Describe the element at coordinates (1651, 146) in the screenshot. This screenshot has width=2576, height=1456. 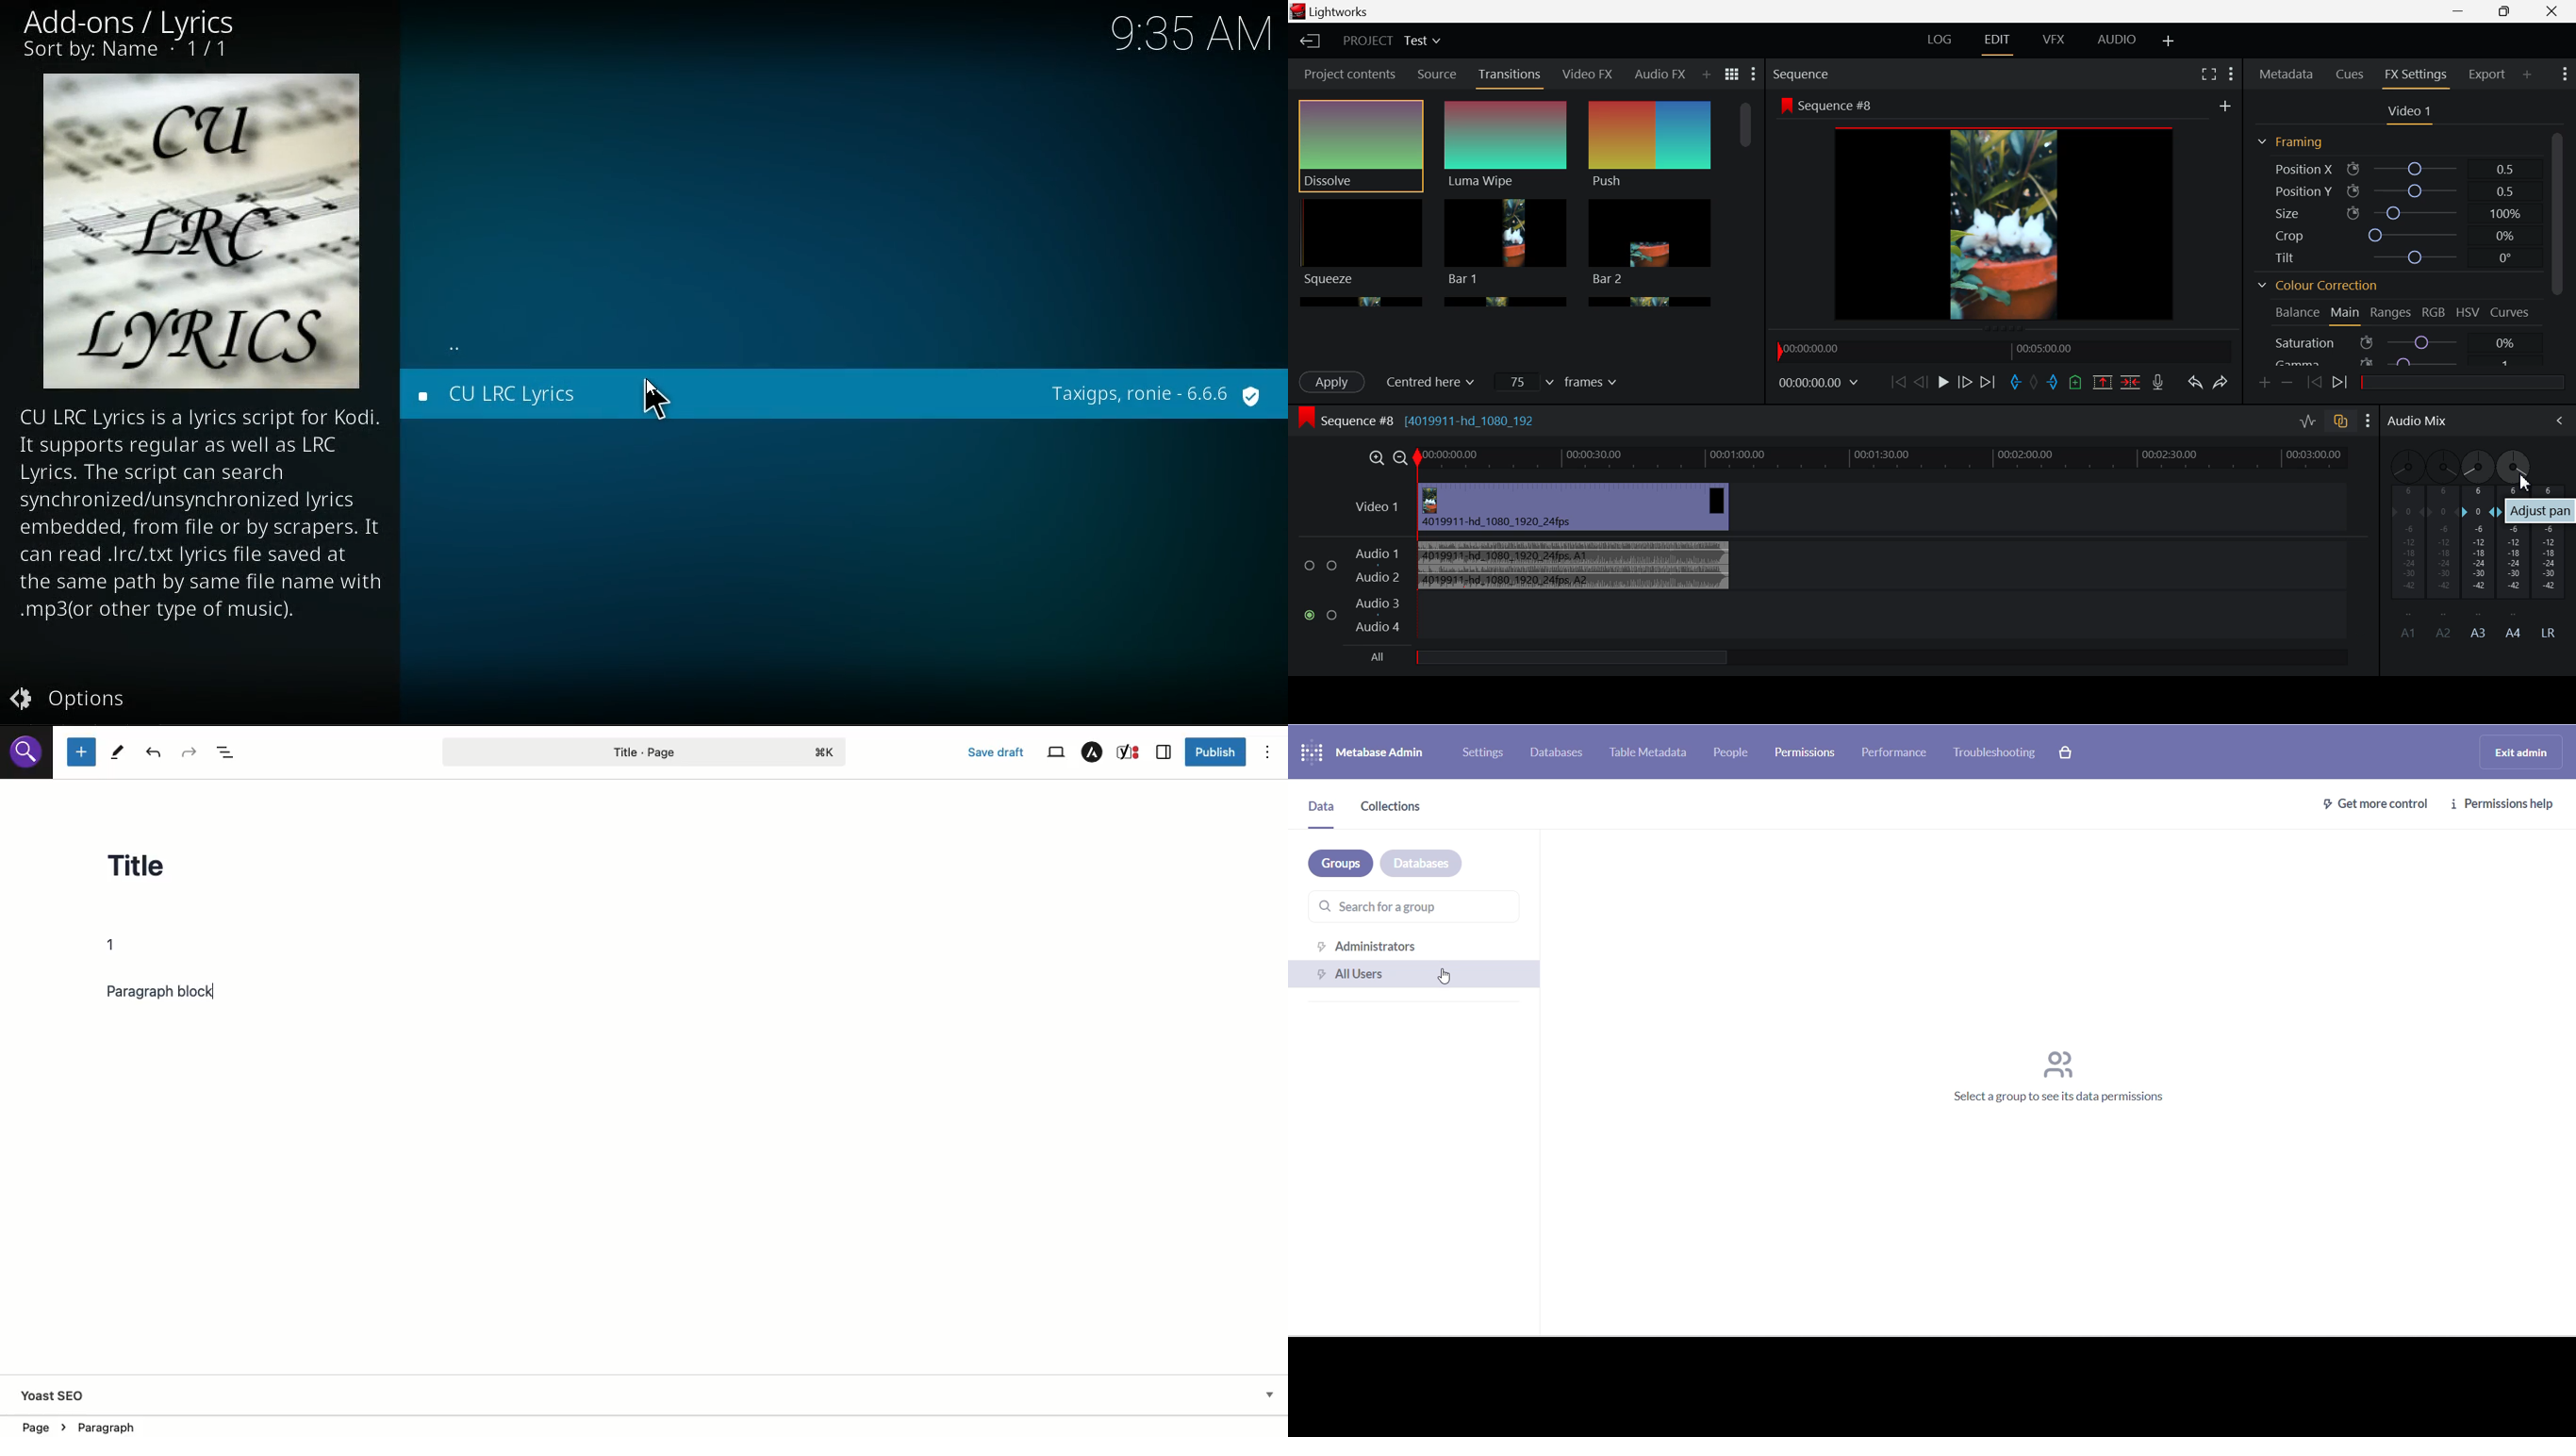
I see `Push` at that location.